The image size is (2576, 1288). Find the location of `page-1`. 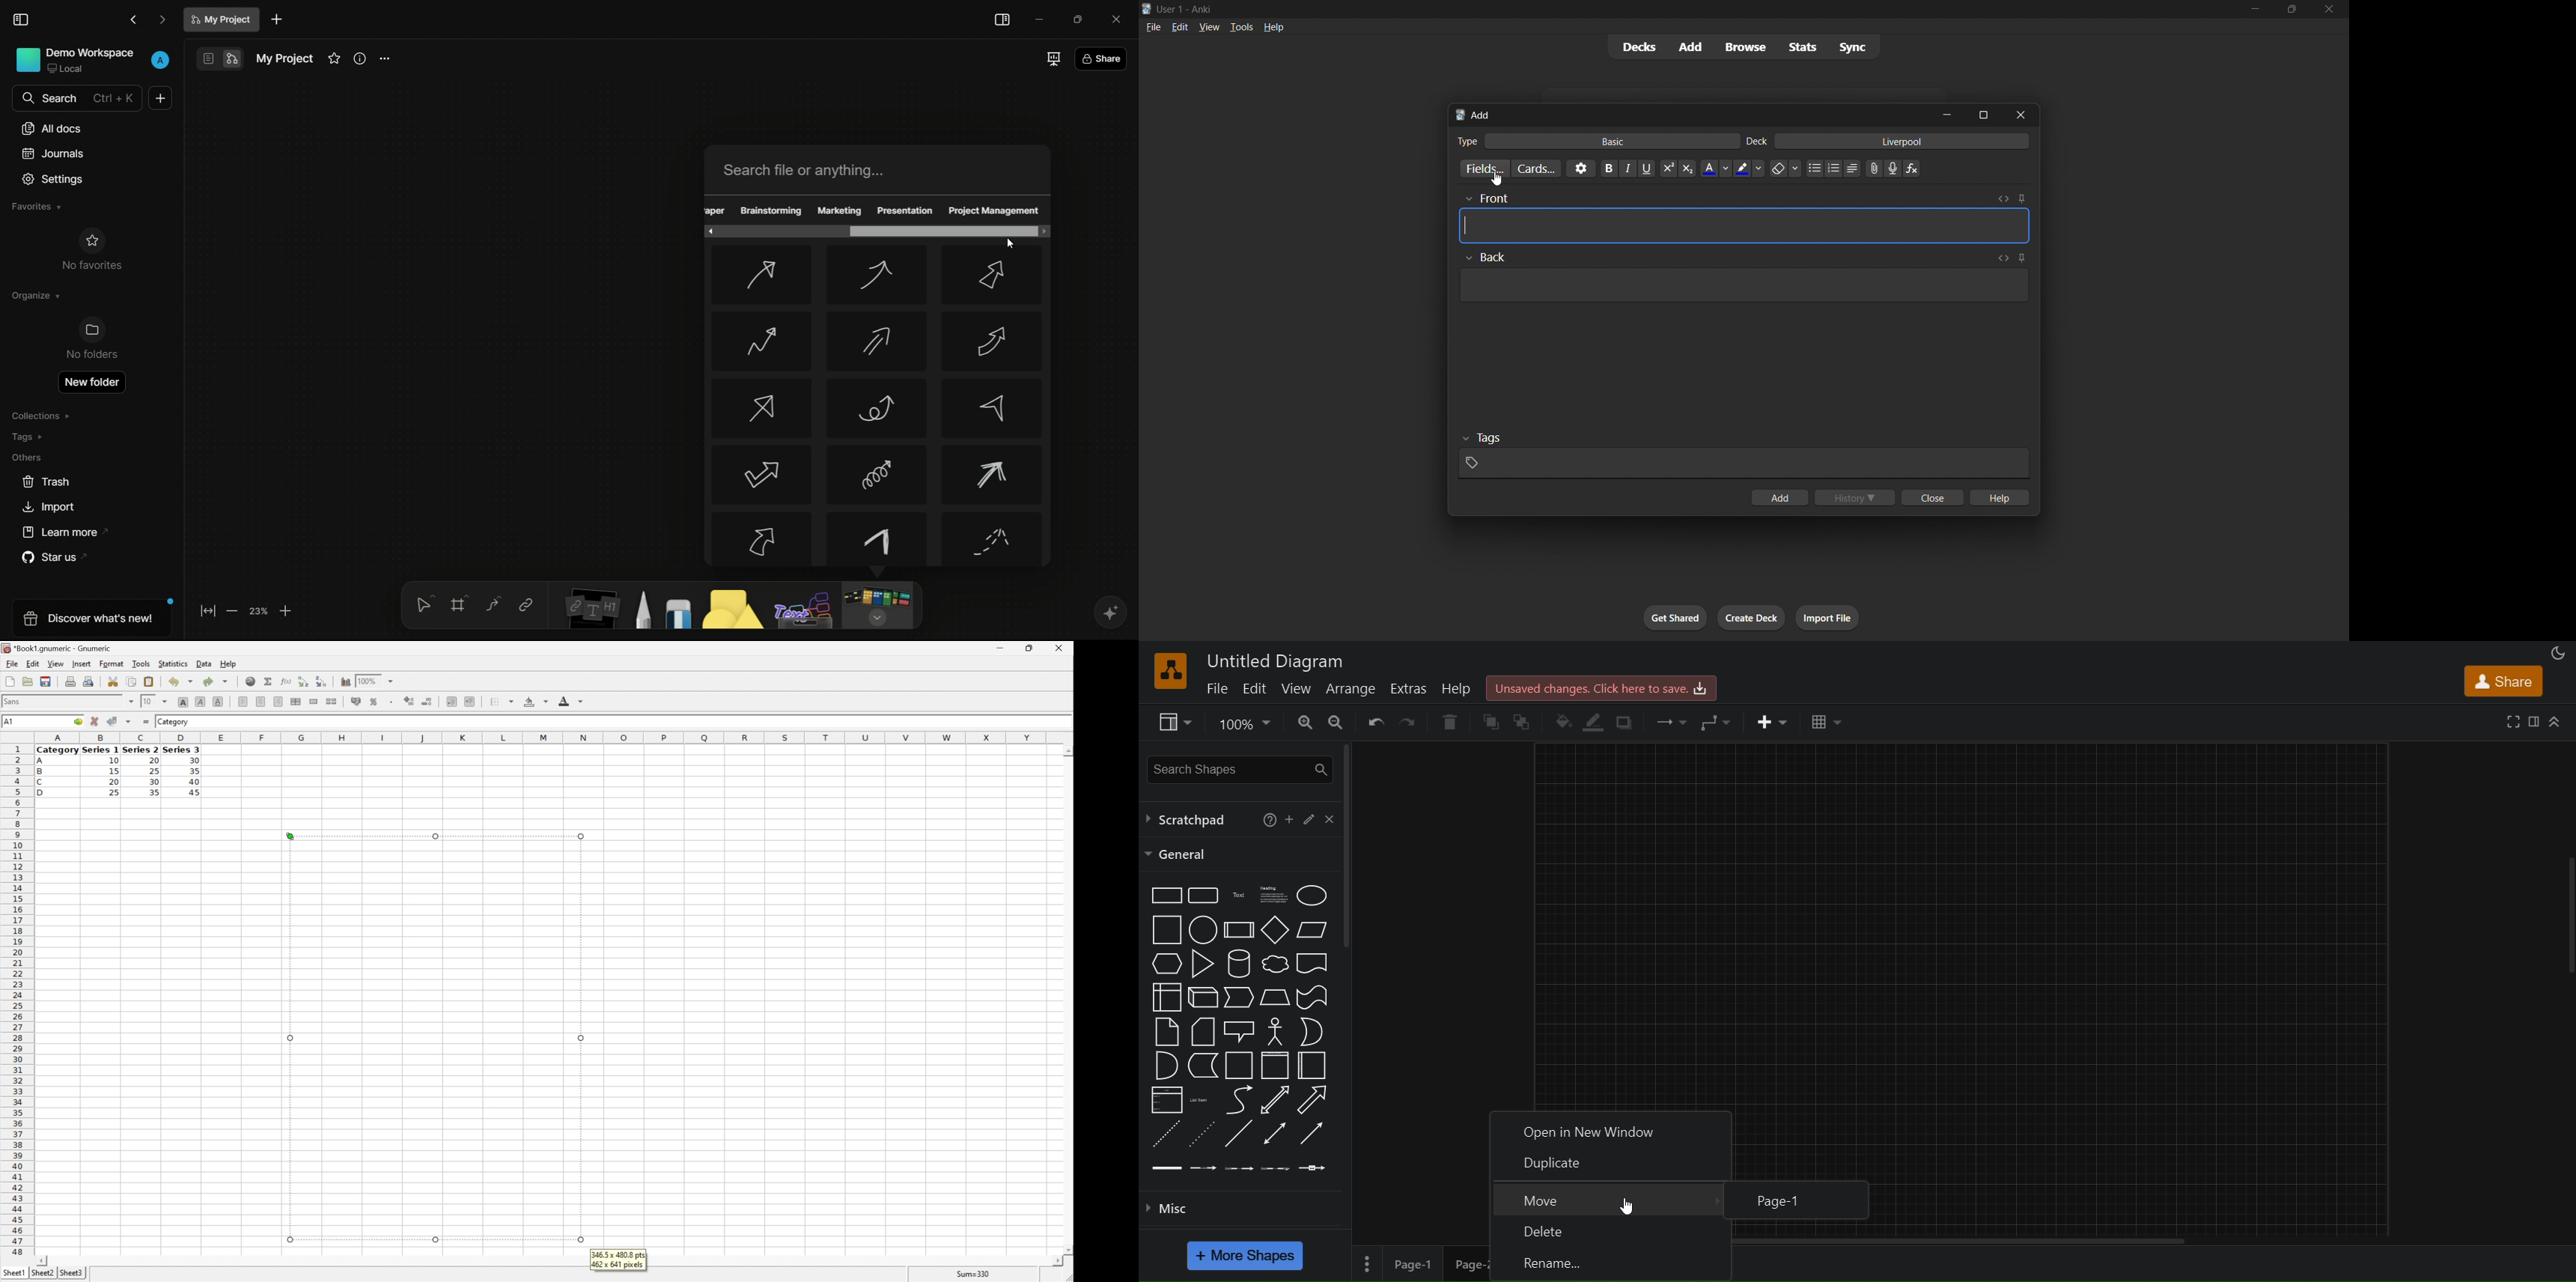

page-1 is located at coordinates (1806, 1201).